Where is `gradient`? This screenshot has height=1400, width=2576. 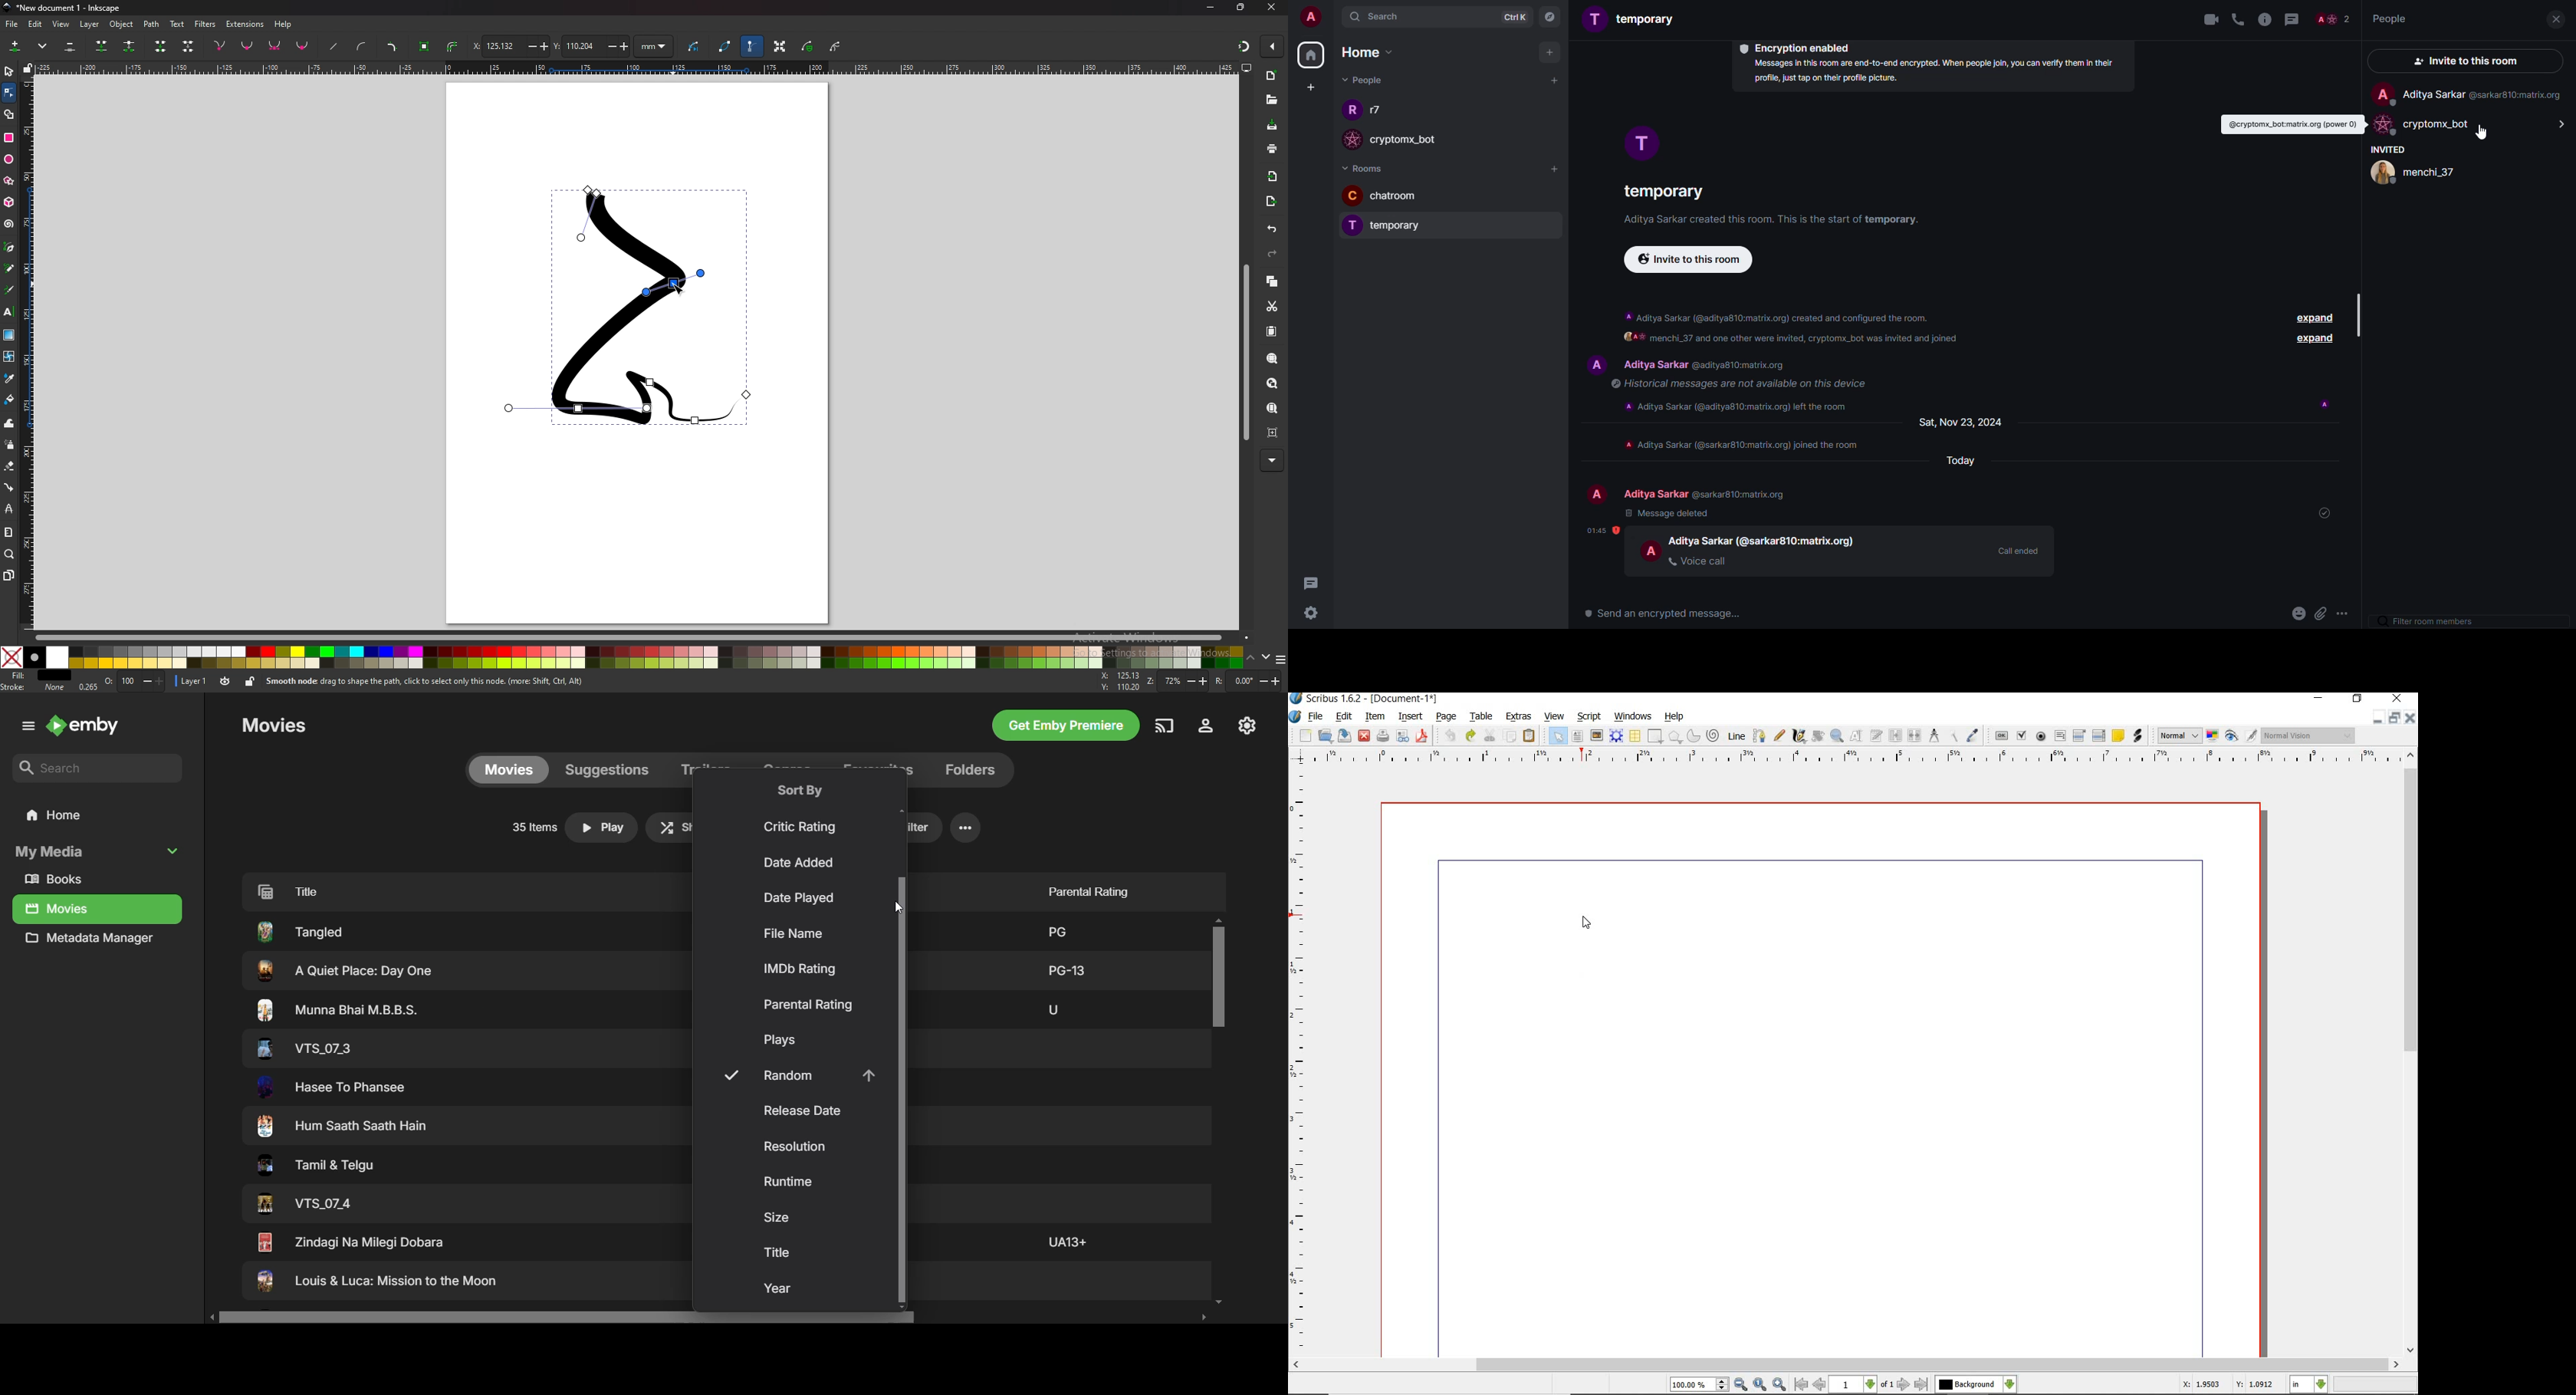 gradient is located at coordinates (9, 335).